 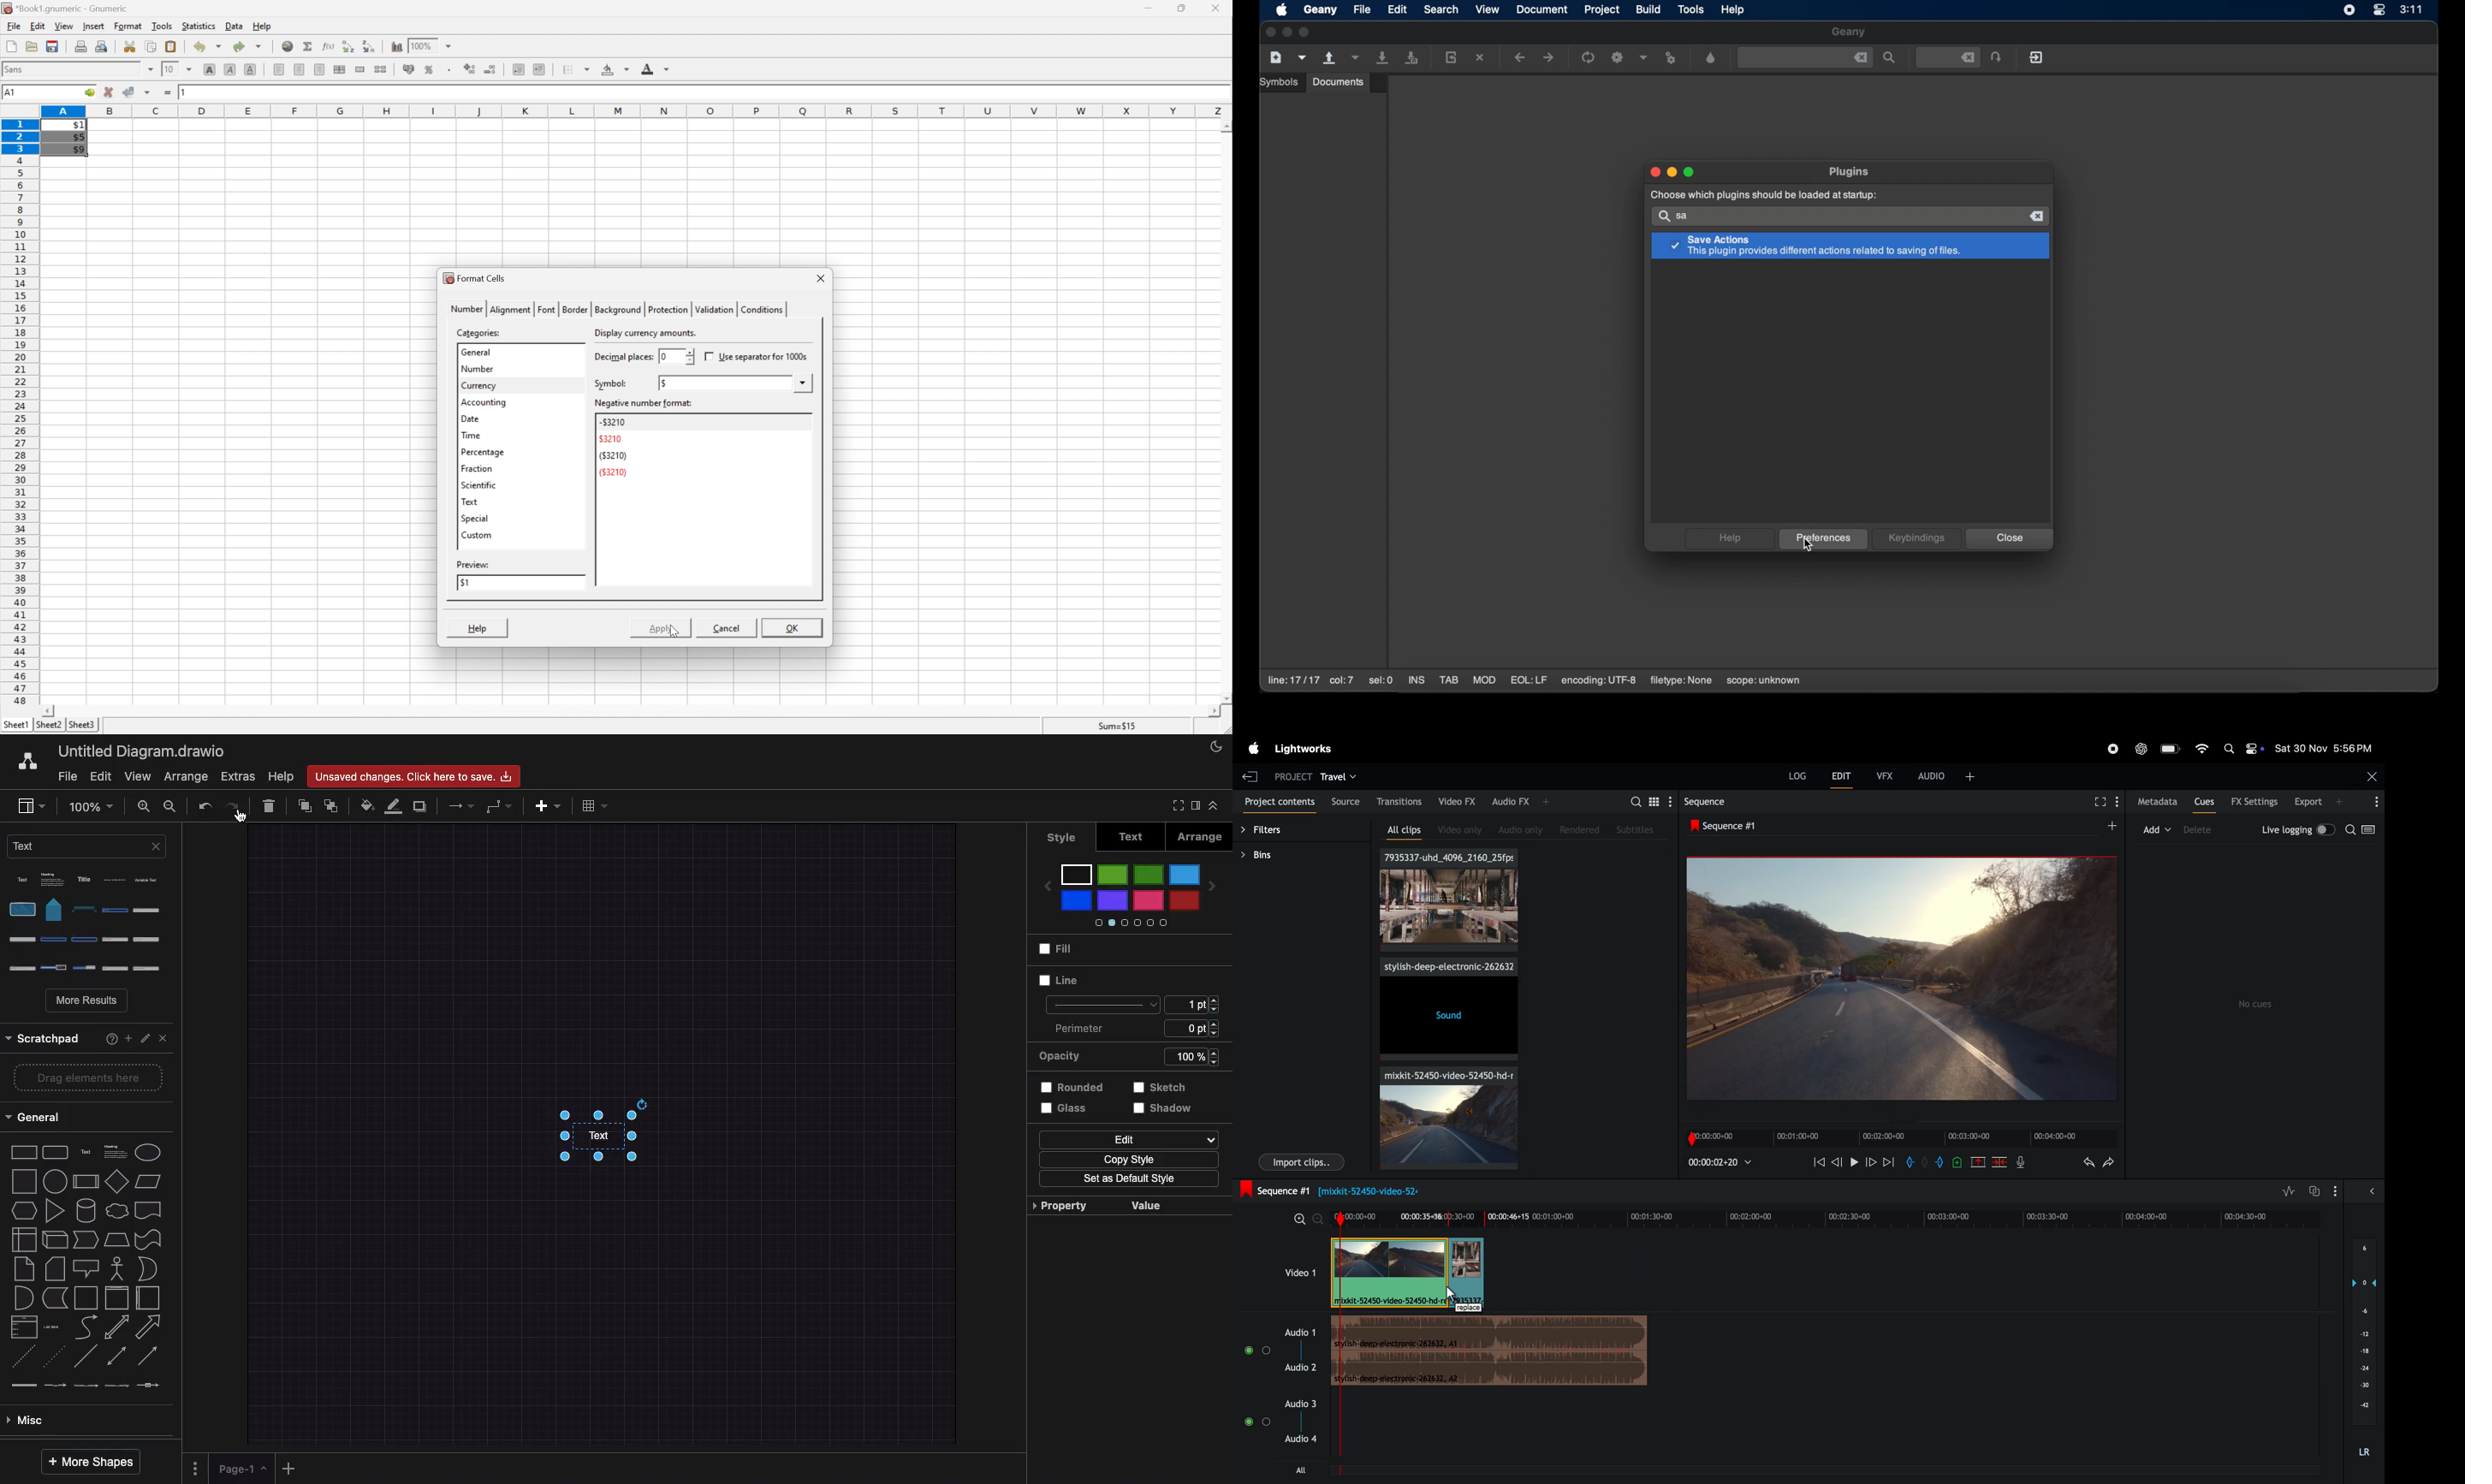 What do you see at coordinates (1043, 881) in the screenshot?
I see `Previous` at bounding box center [1043, 881].